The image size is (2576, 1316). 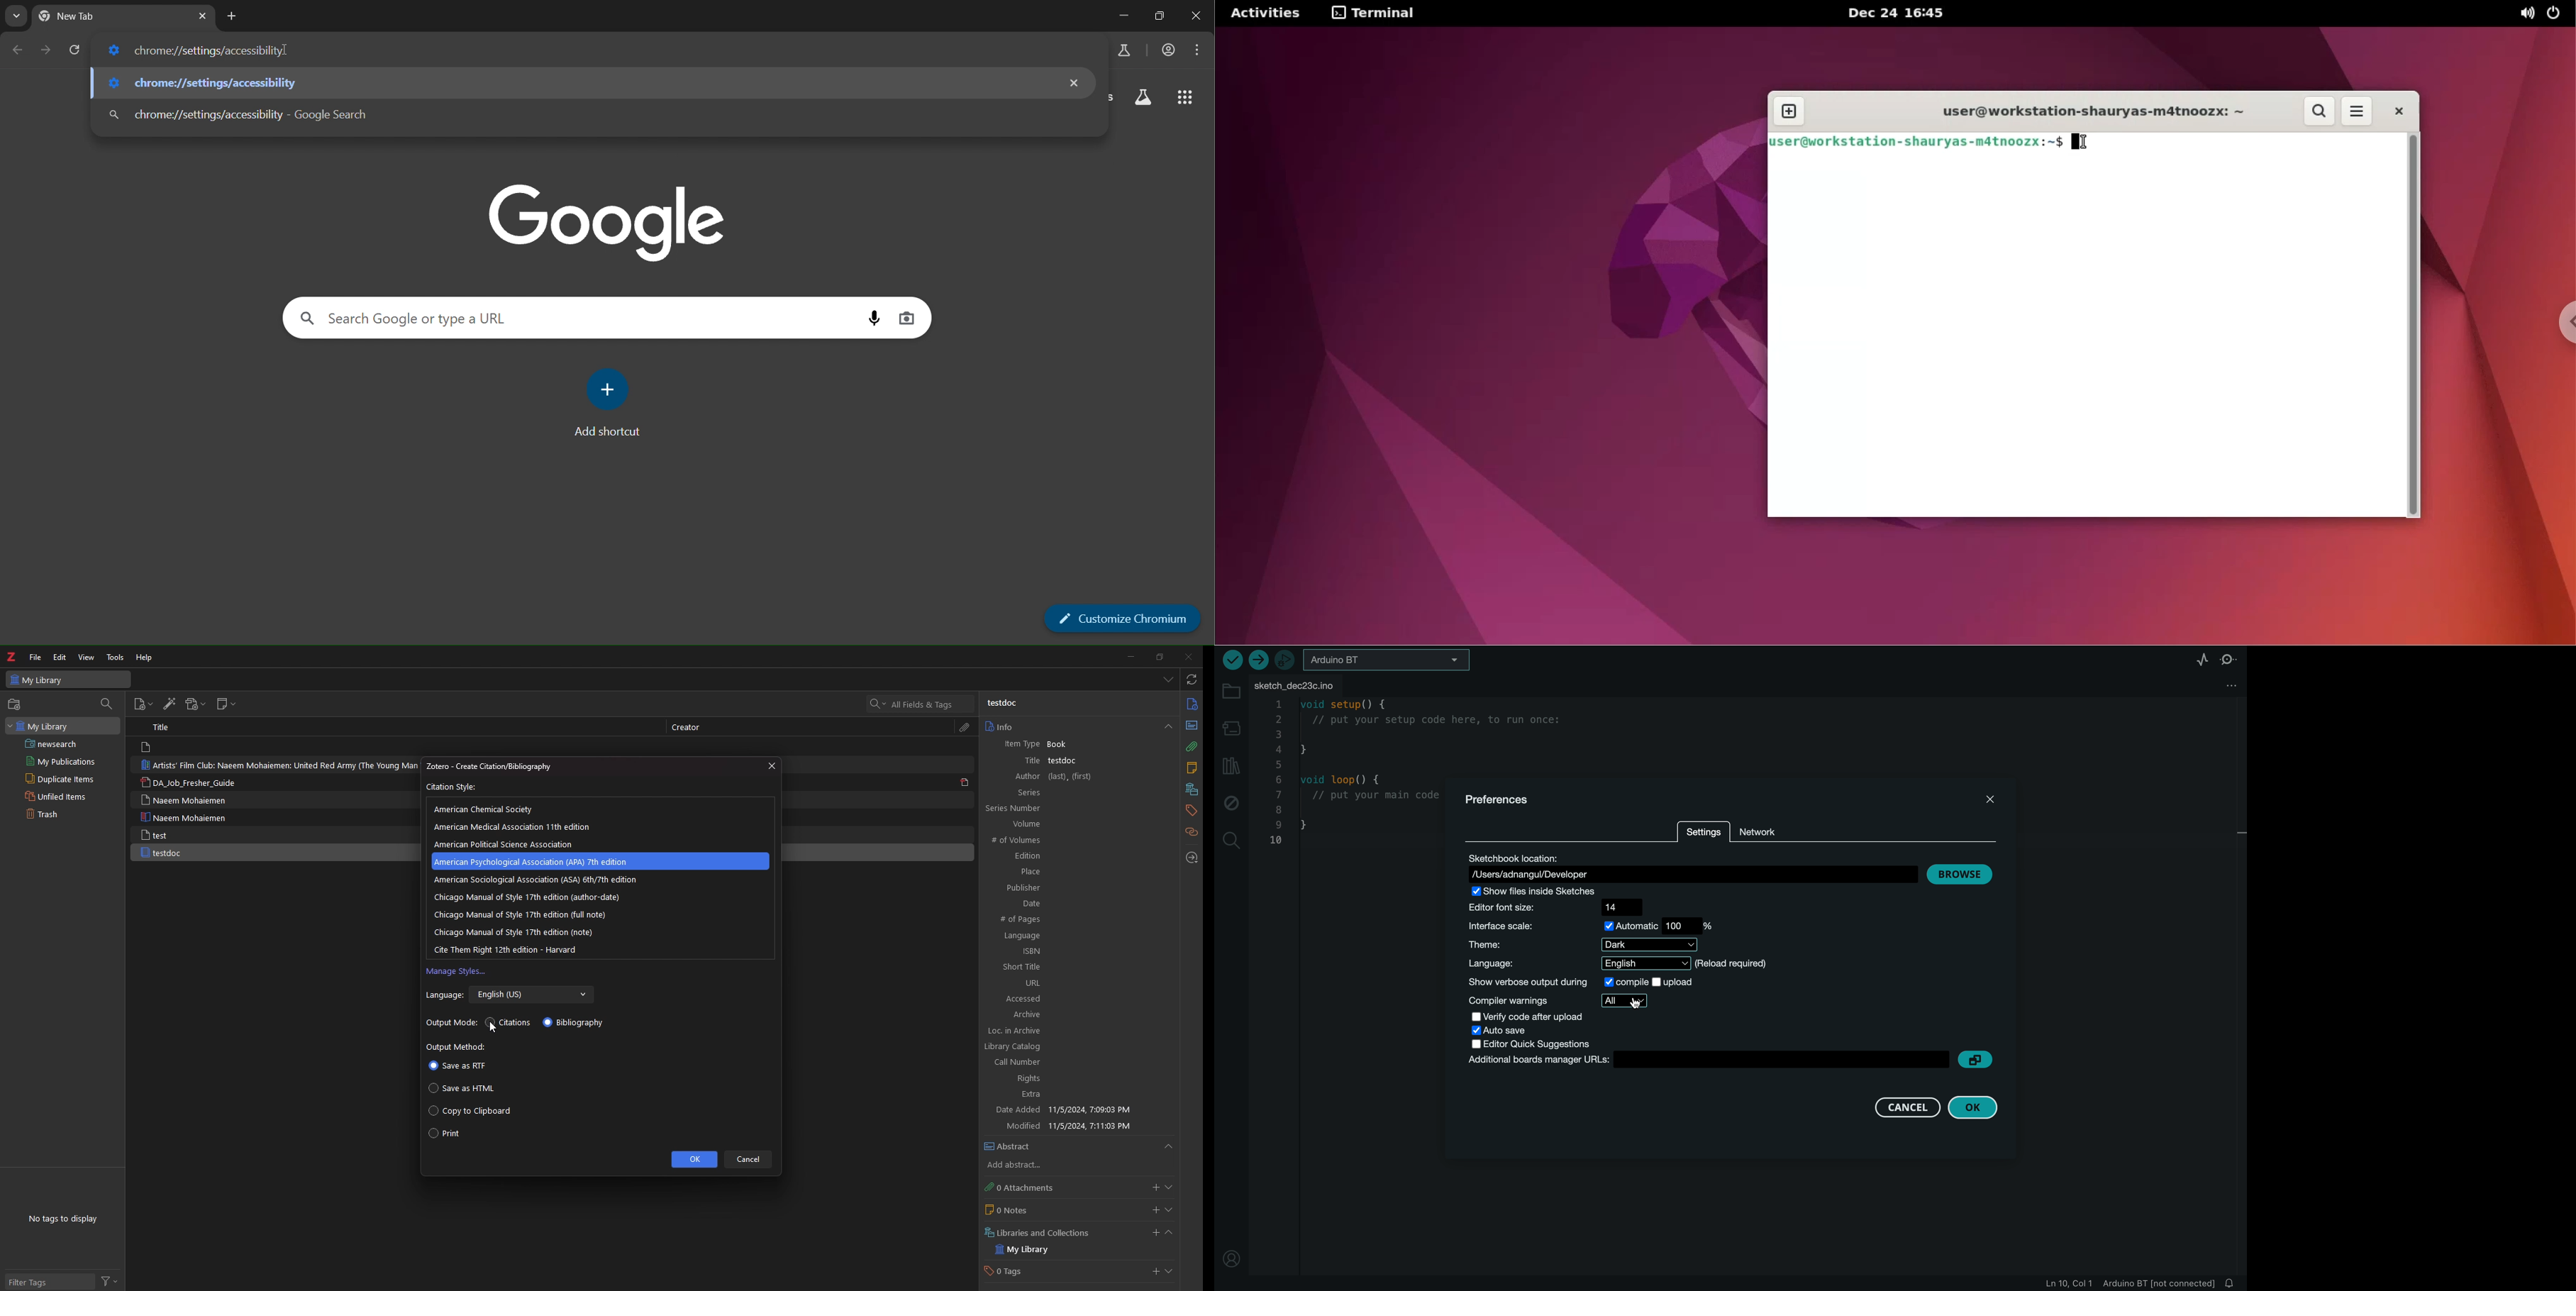 What do you see at coordinates (619, 433) in the screenshot?
I see `Add shortcut` at bounding box center [619, 433].